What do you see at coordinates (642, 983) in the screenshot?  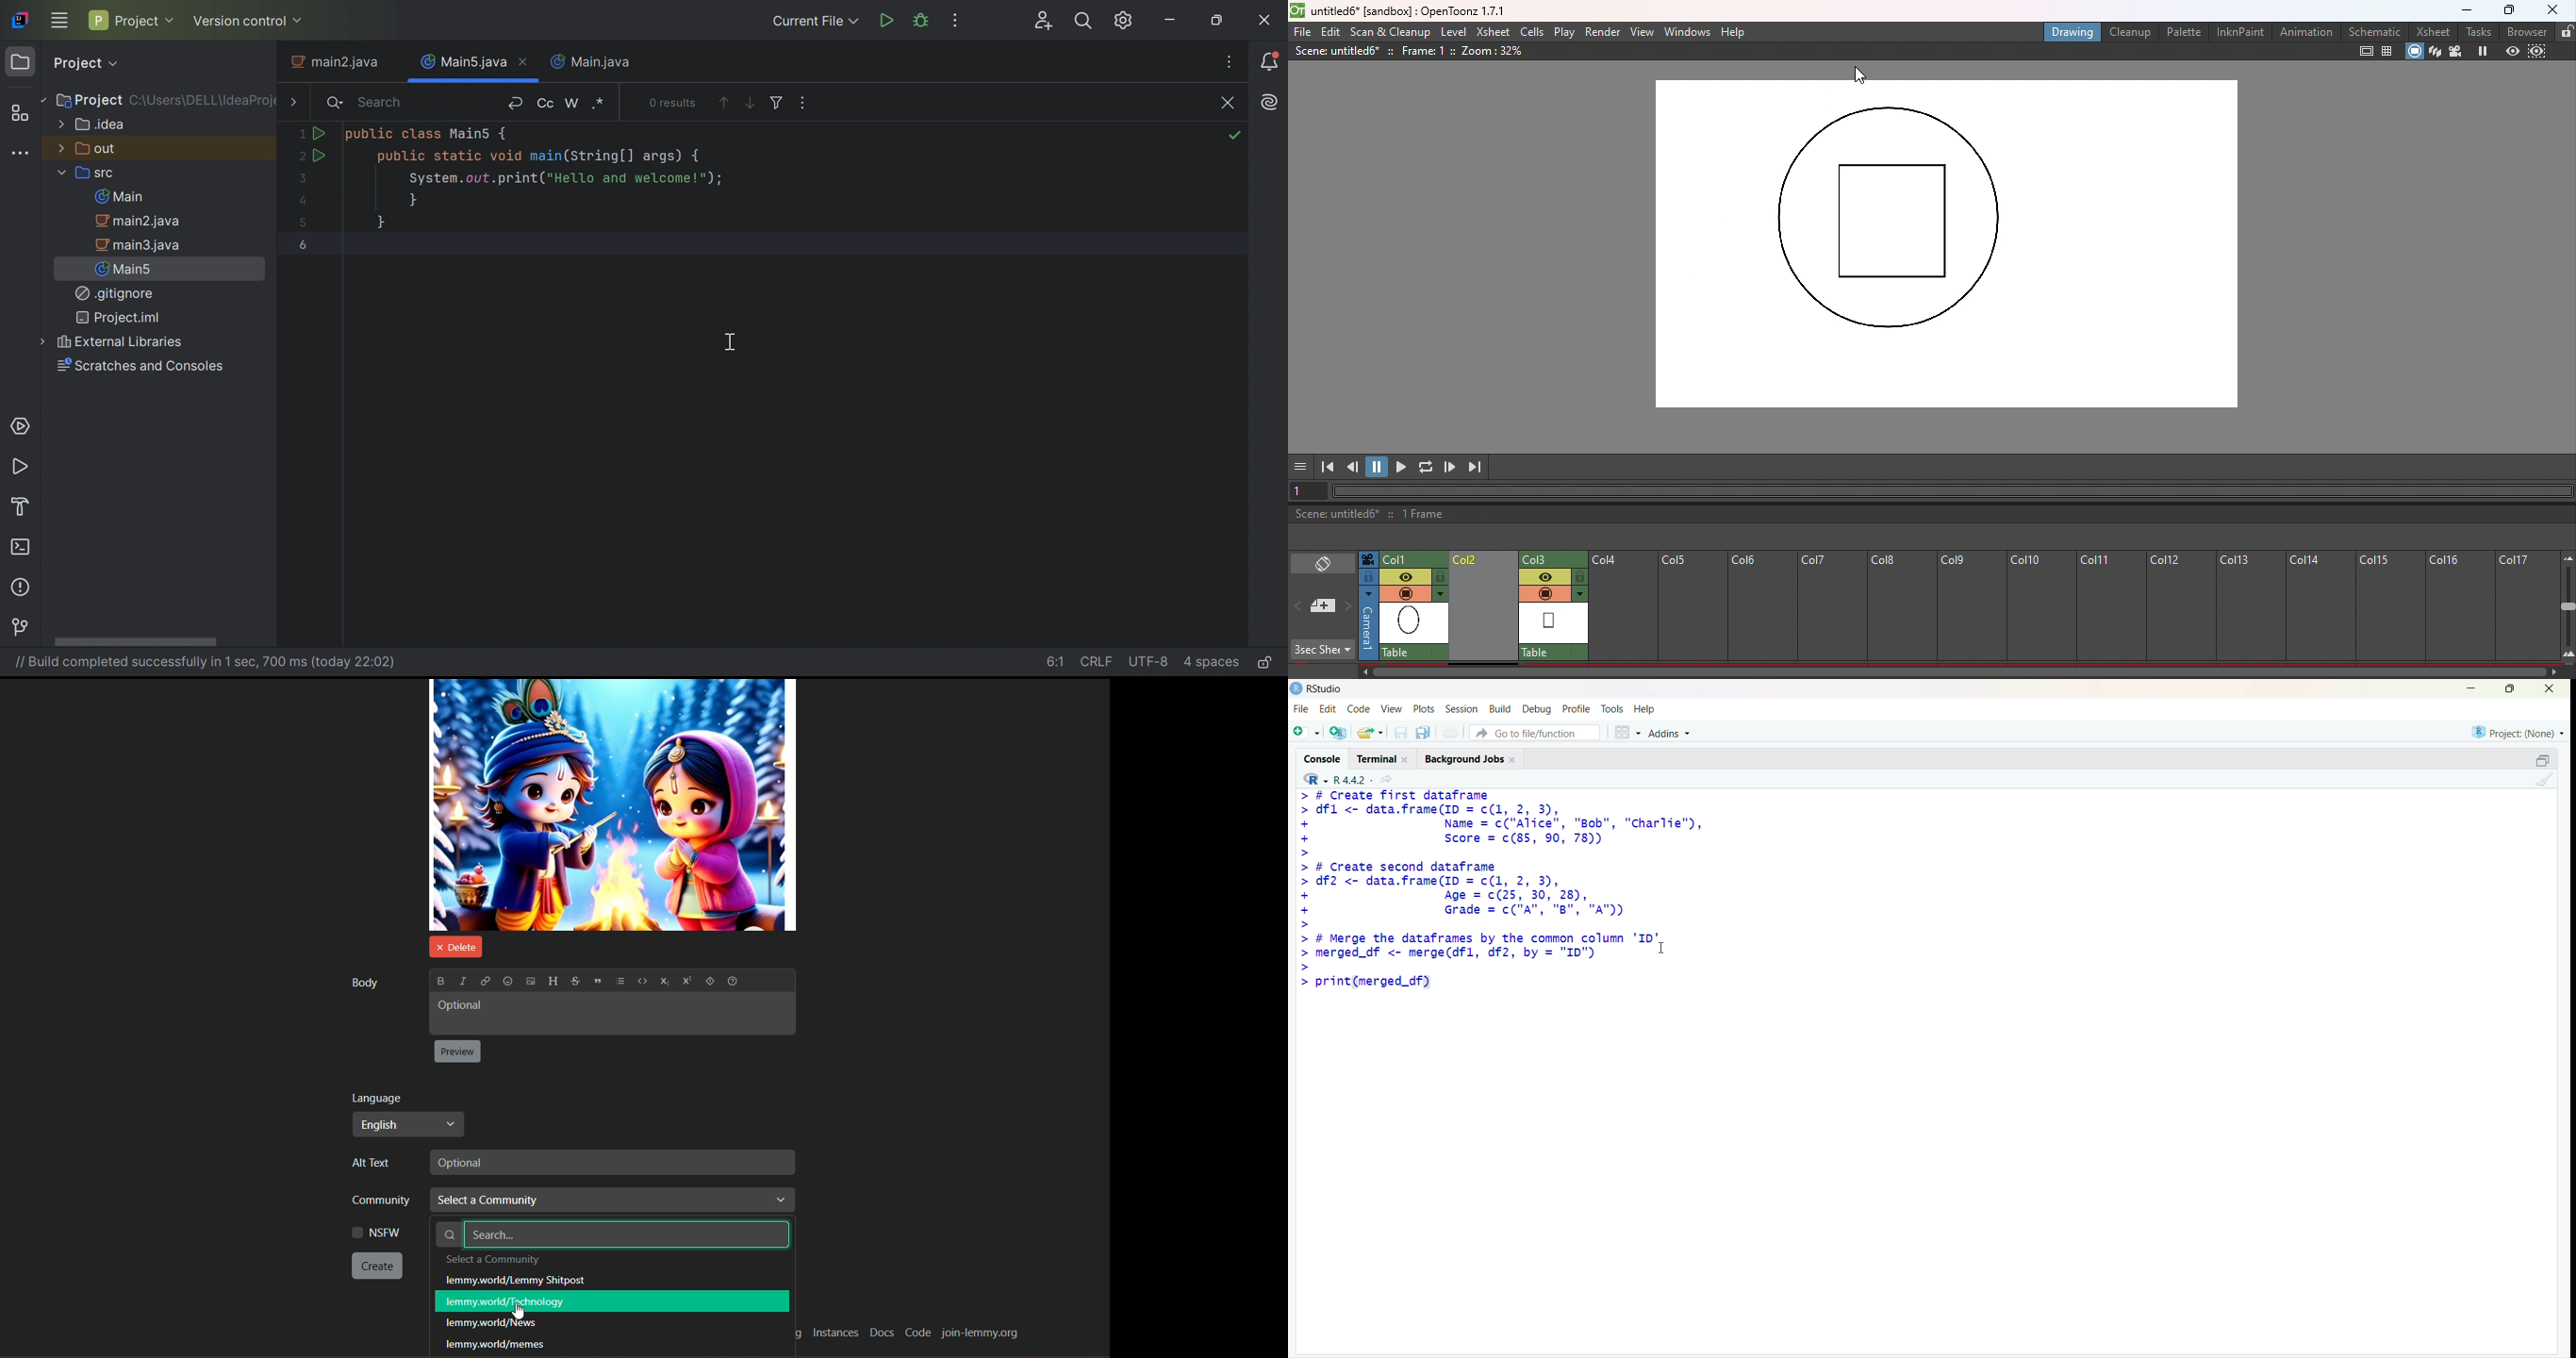 I see `` at bounding box center [642, 983].